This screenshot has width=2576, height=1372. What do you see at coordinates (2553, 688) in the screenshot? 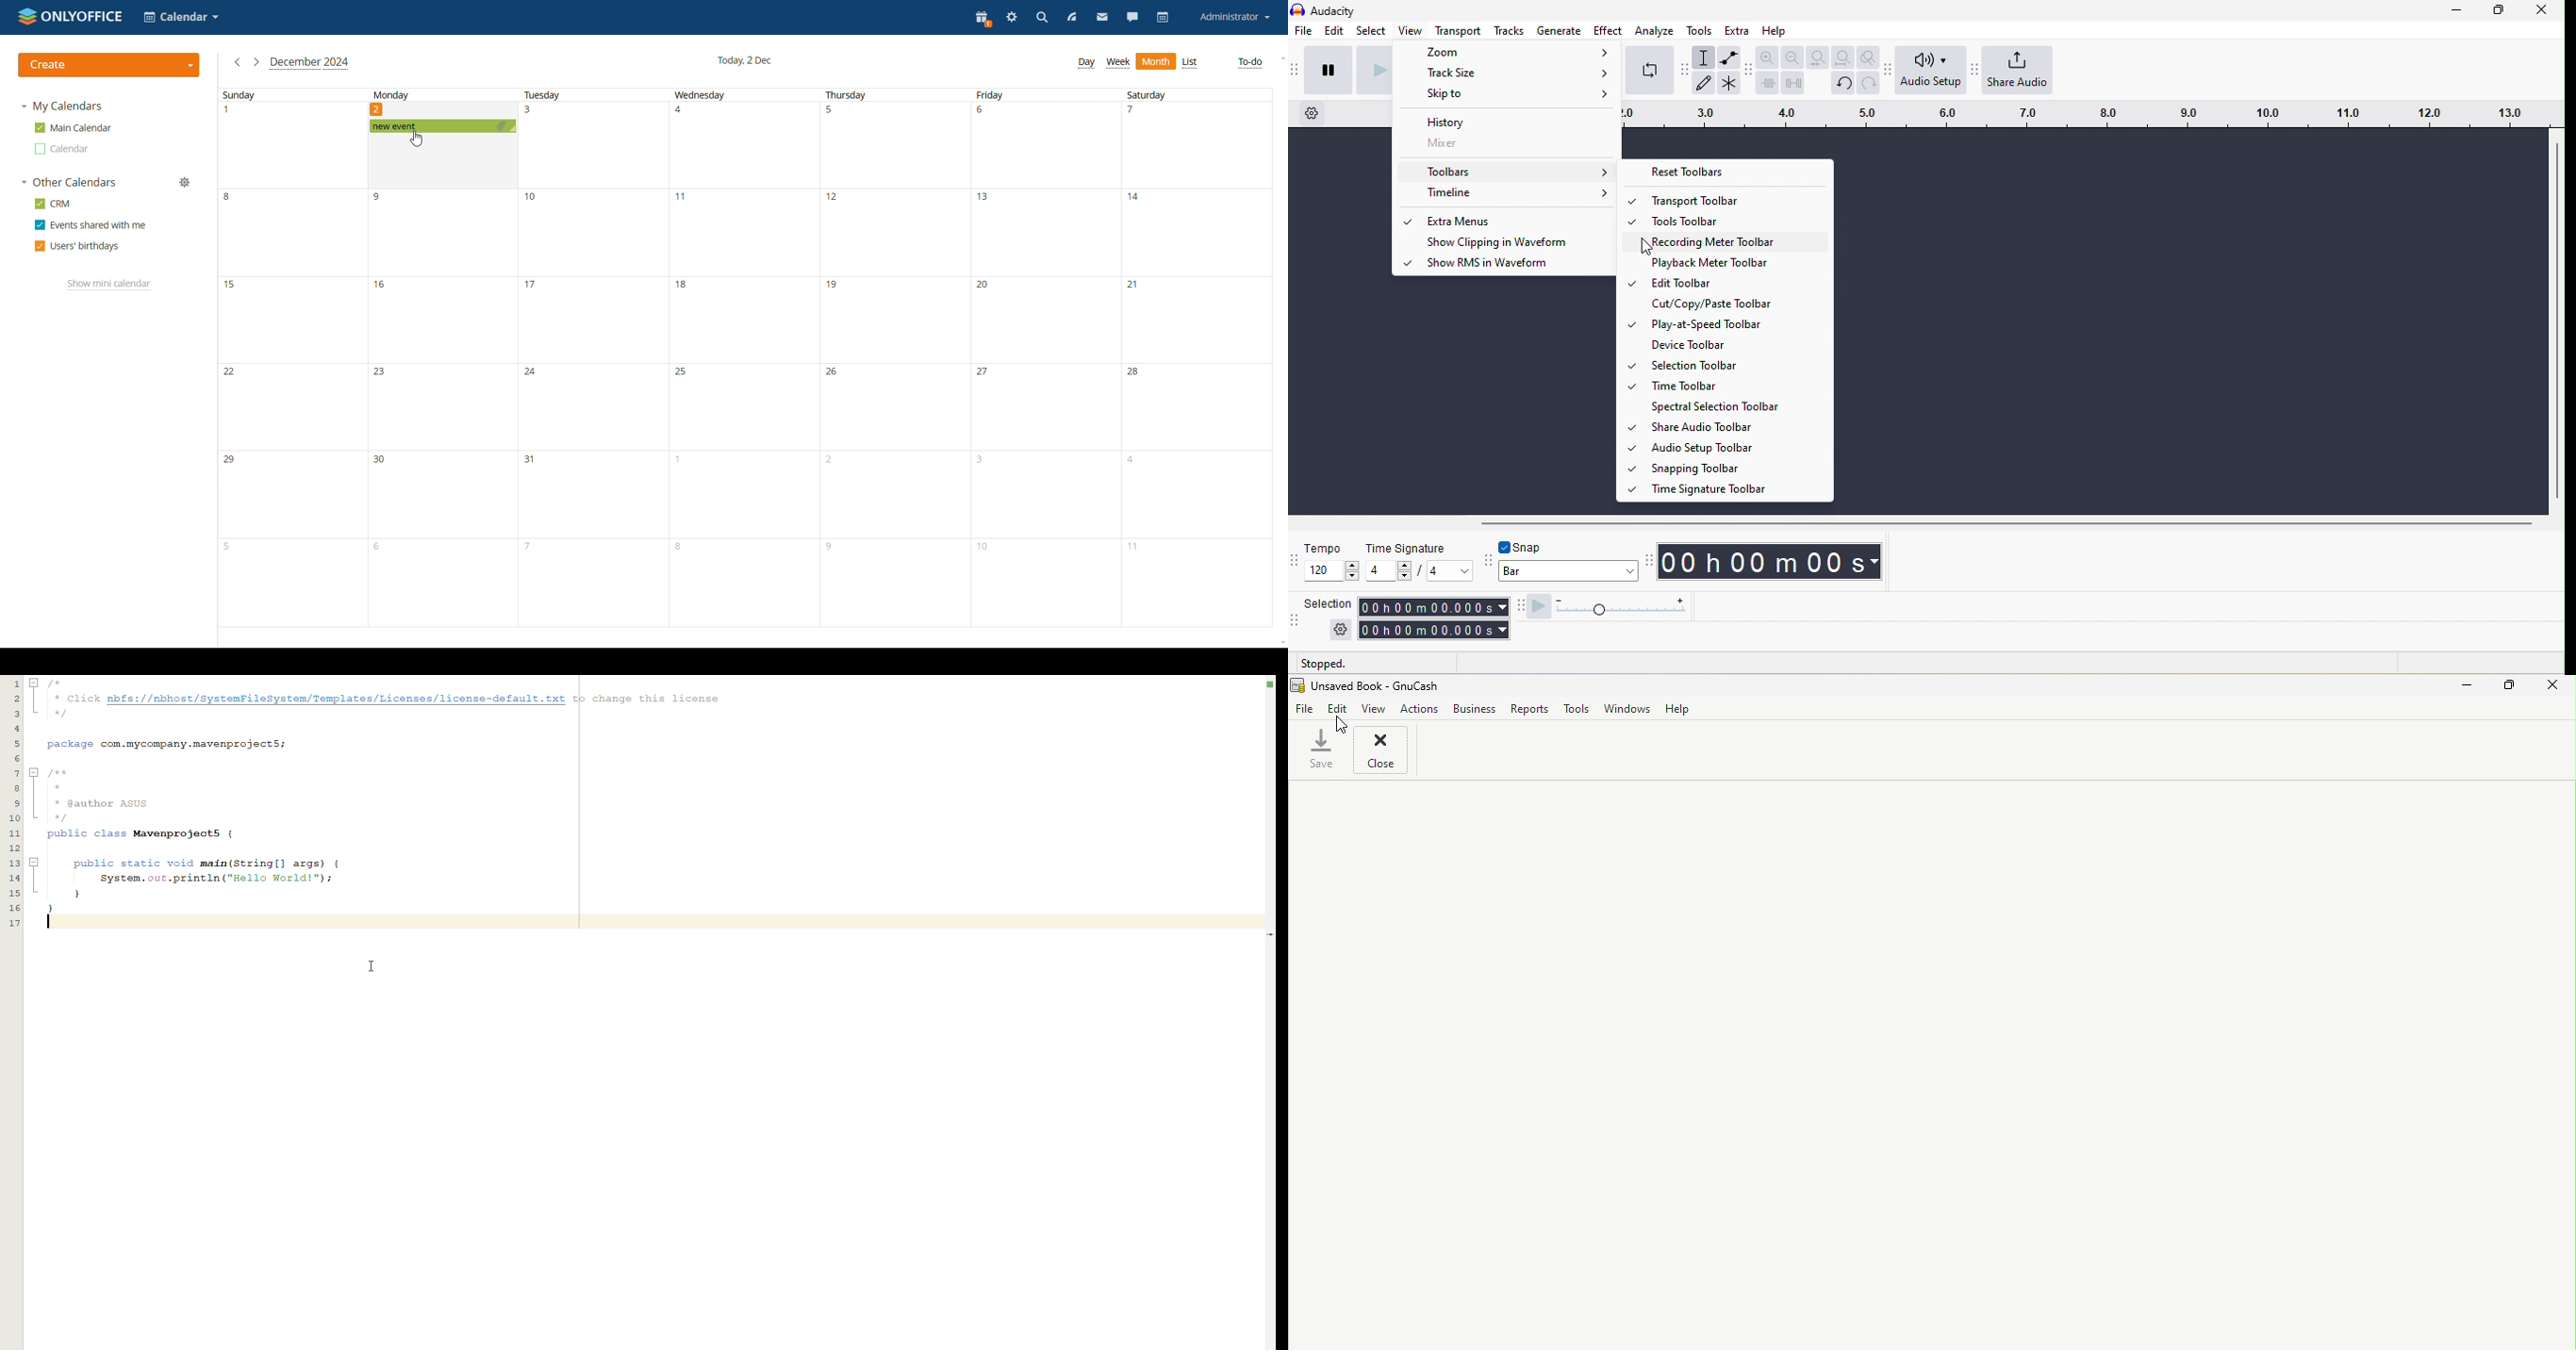
I see `Close` at bounding box center [2553, 688].